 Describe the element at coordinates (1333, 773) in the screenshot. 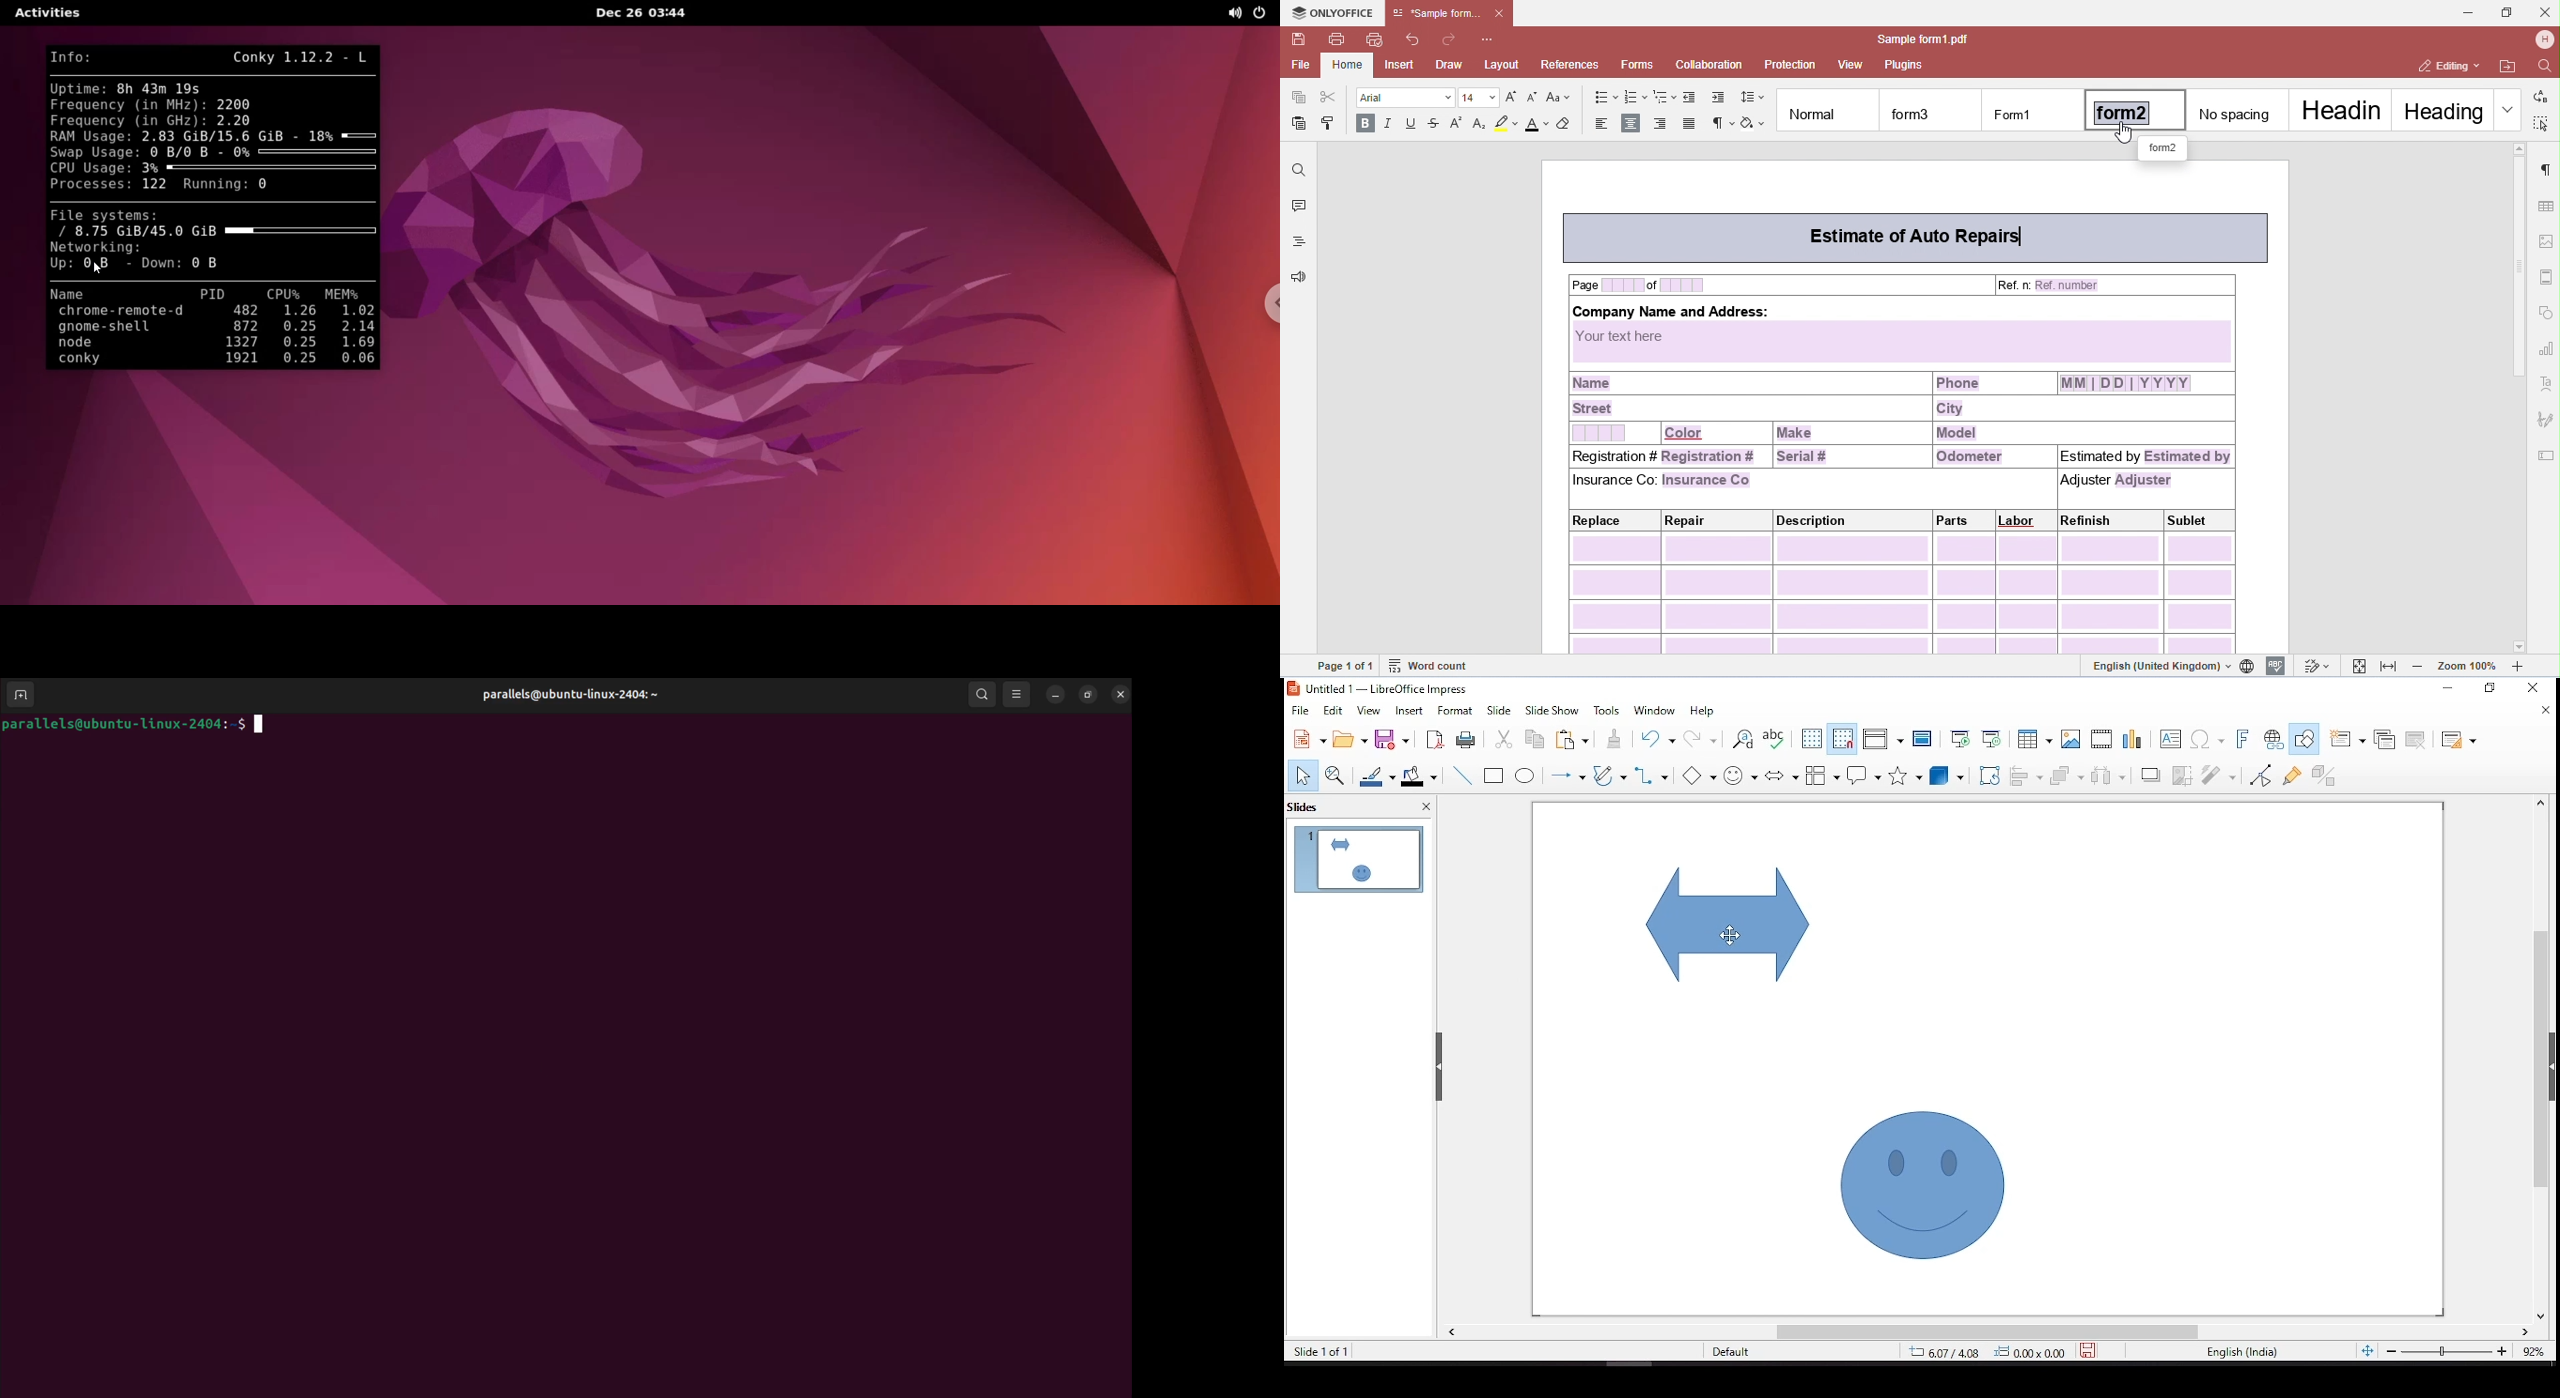

I see `zoom and pan` at that location.